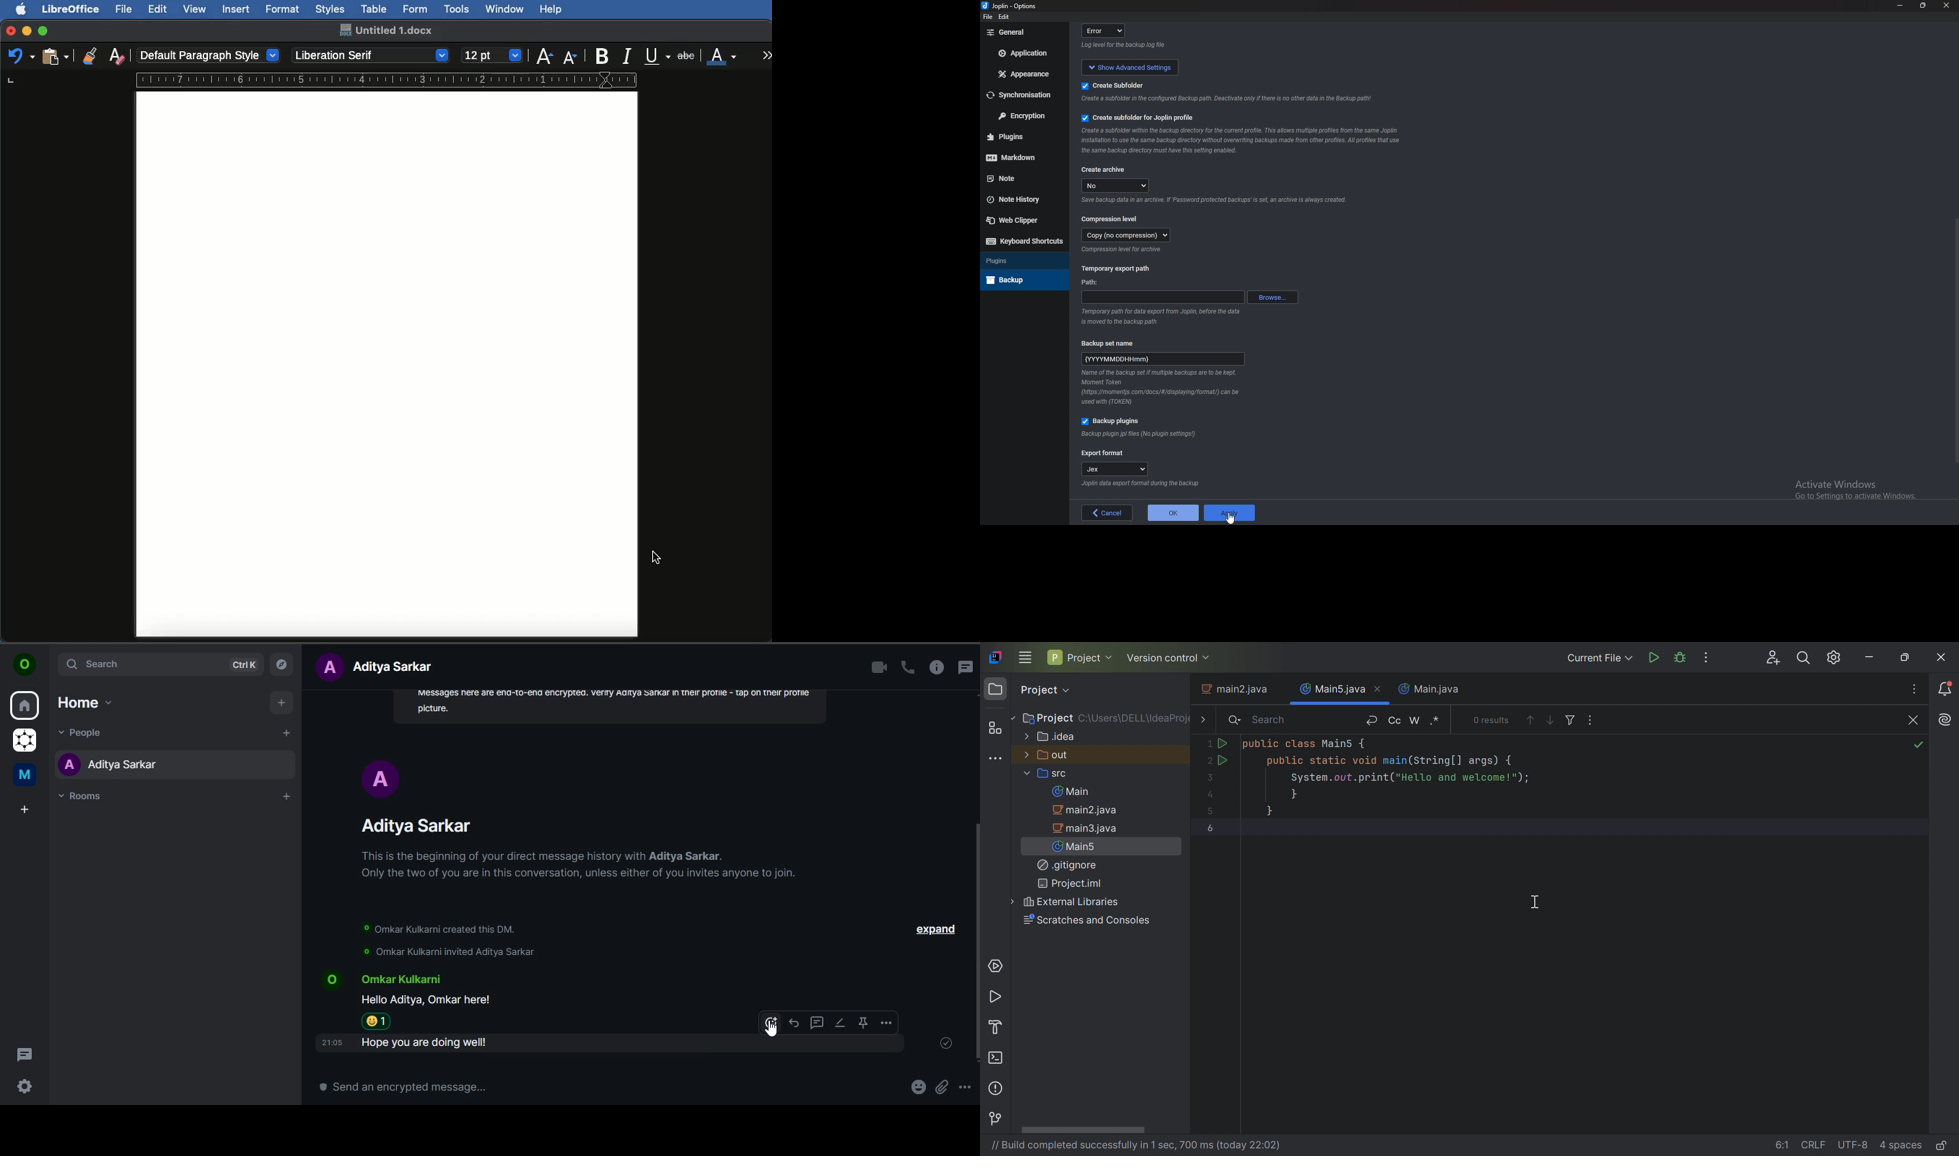 This screenshot has width=1960, height=1176. I want to click on icon, so click(25, 665).